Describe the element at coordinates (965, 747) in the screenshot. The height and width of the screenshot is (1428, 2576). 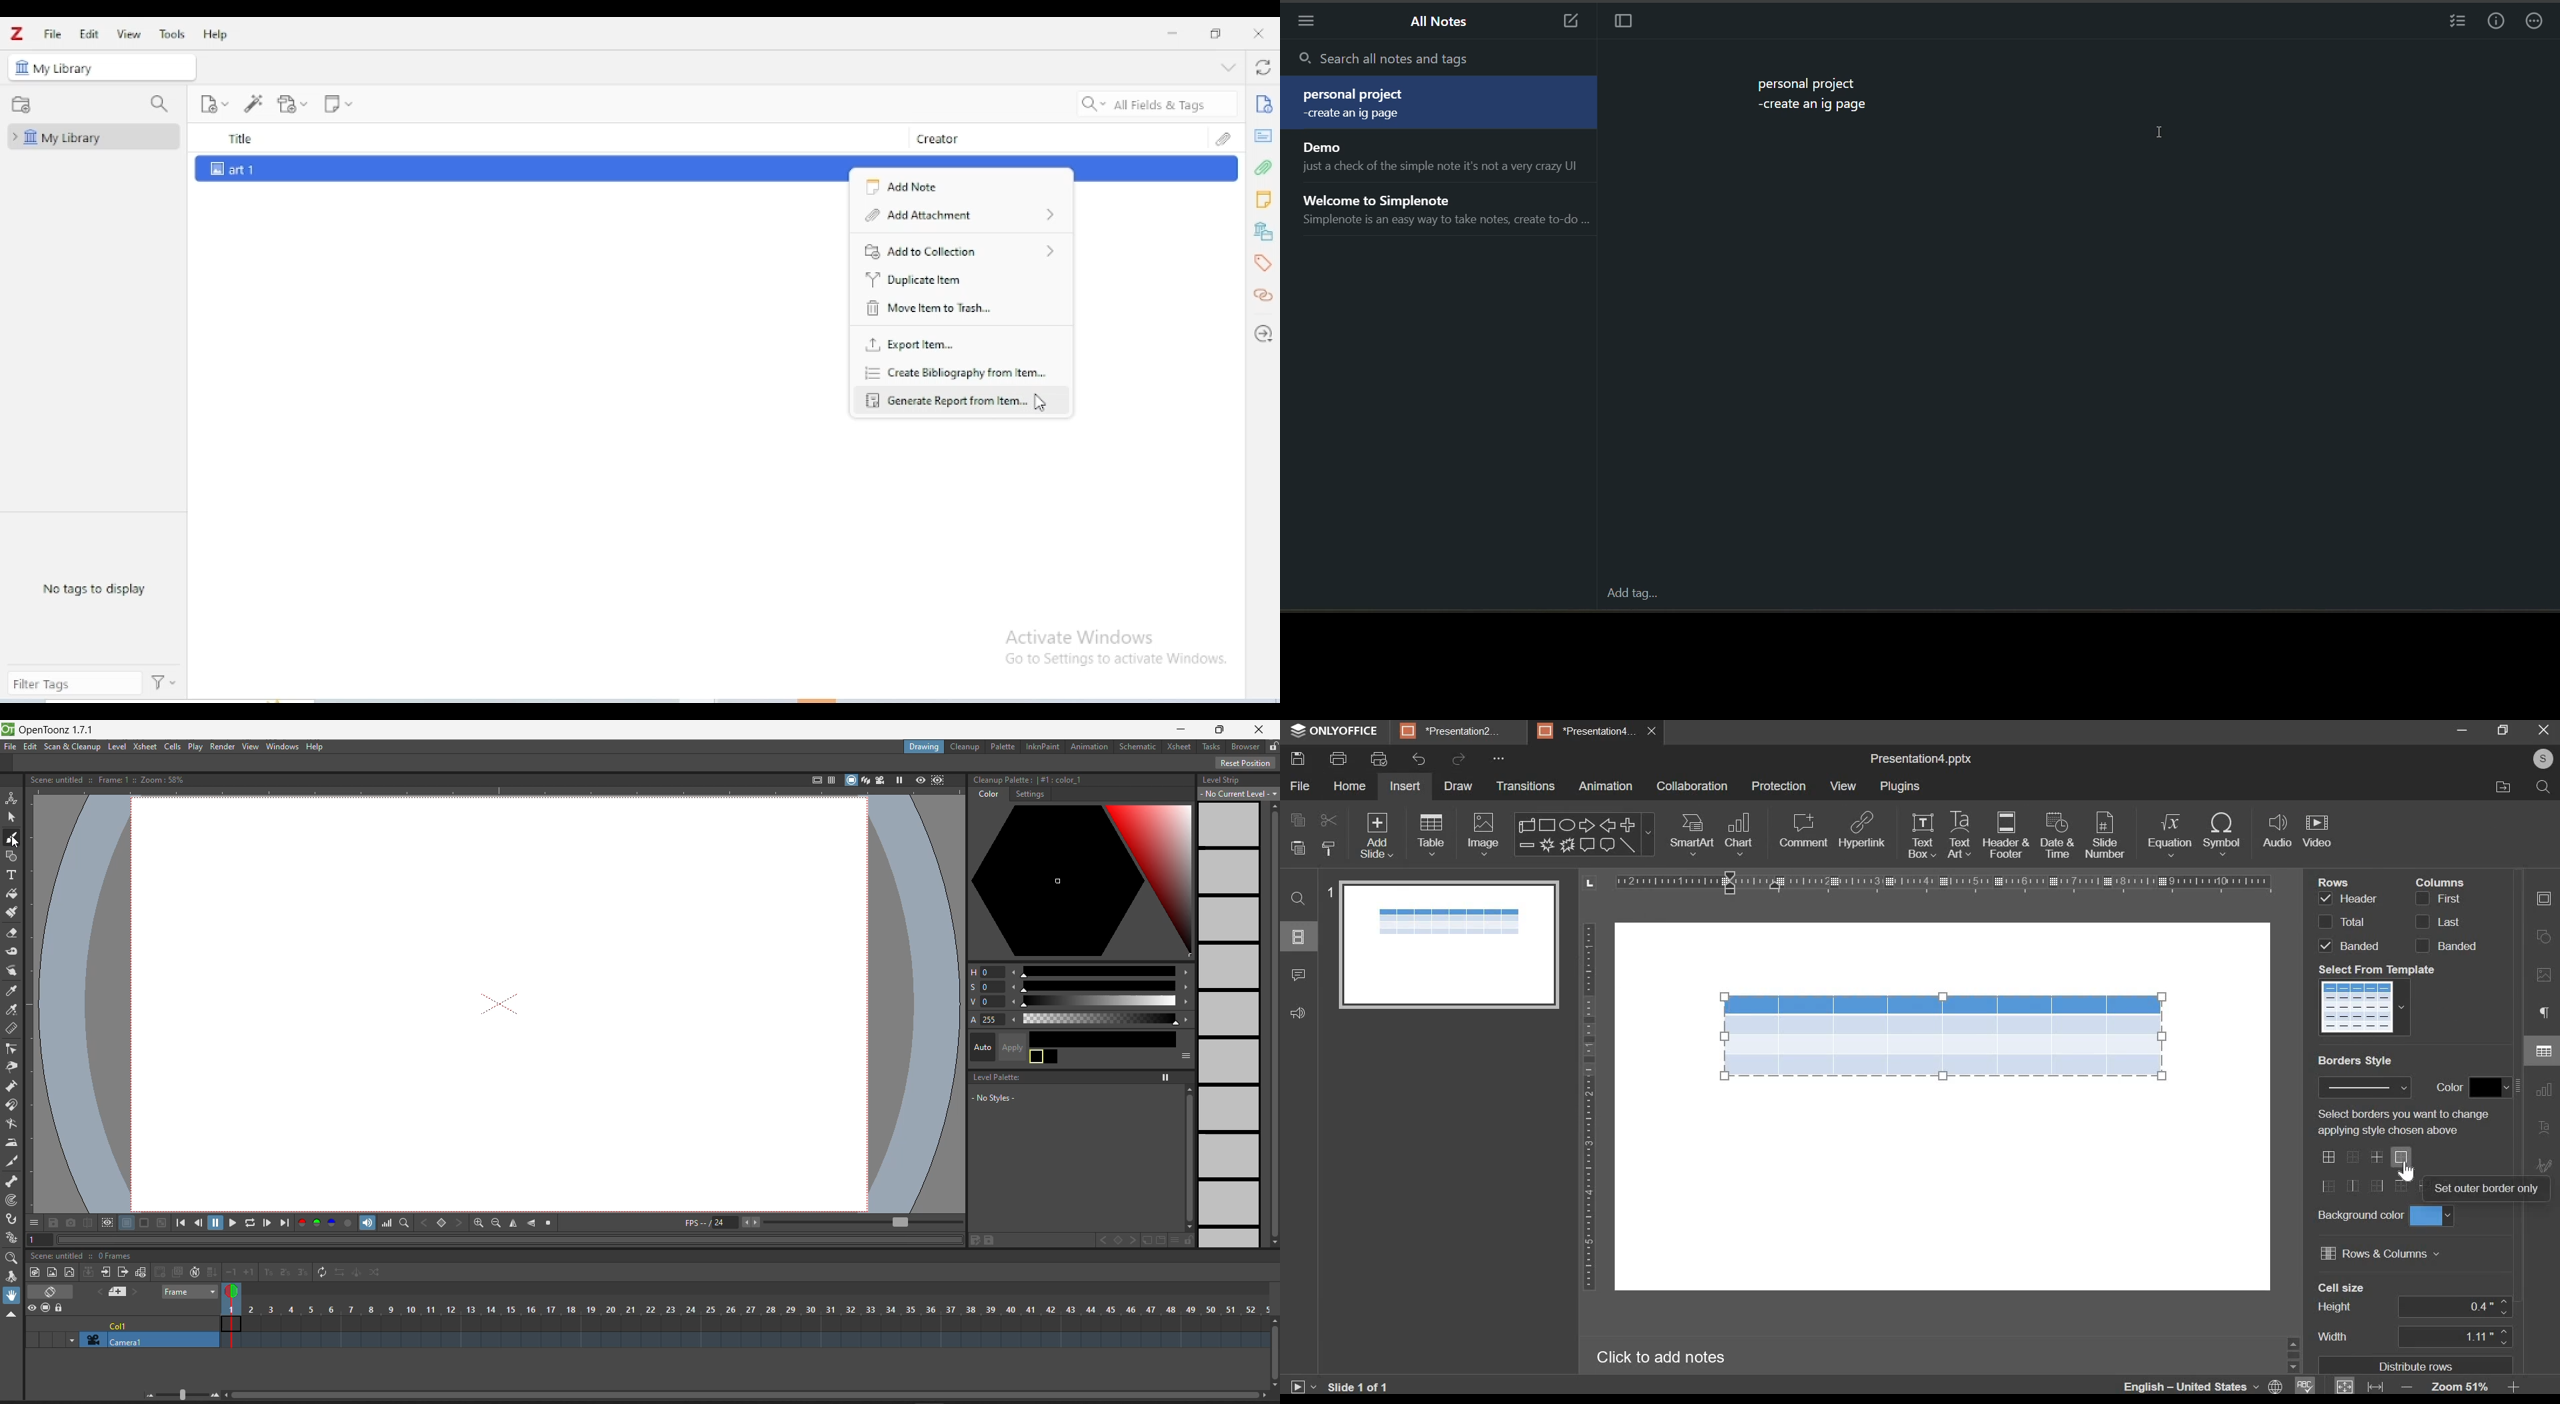
I see `cleanup` at that location.